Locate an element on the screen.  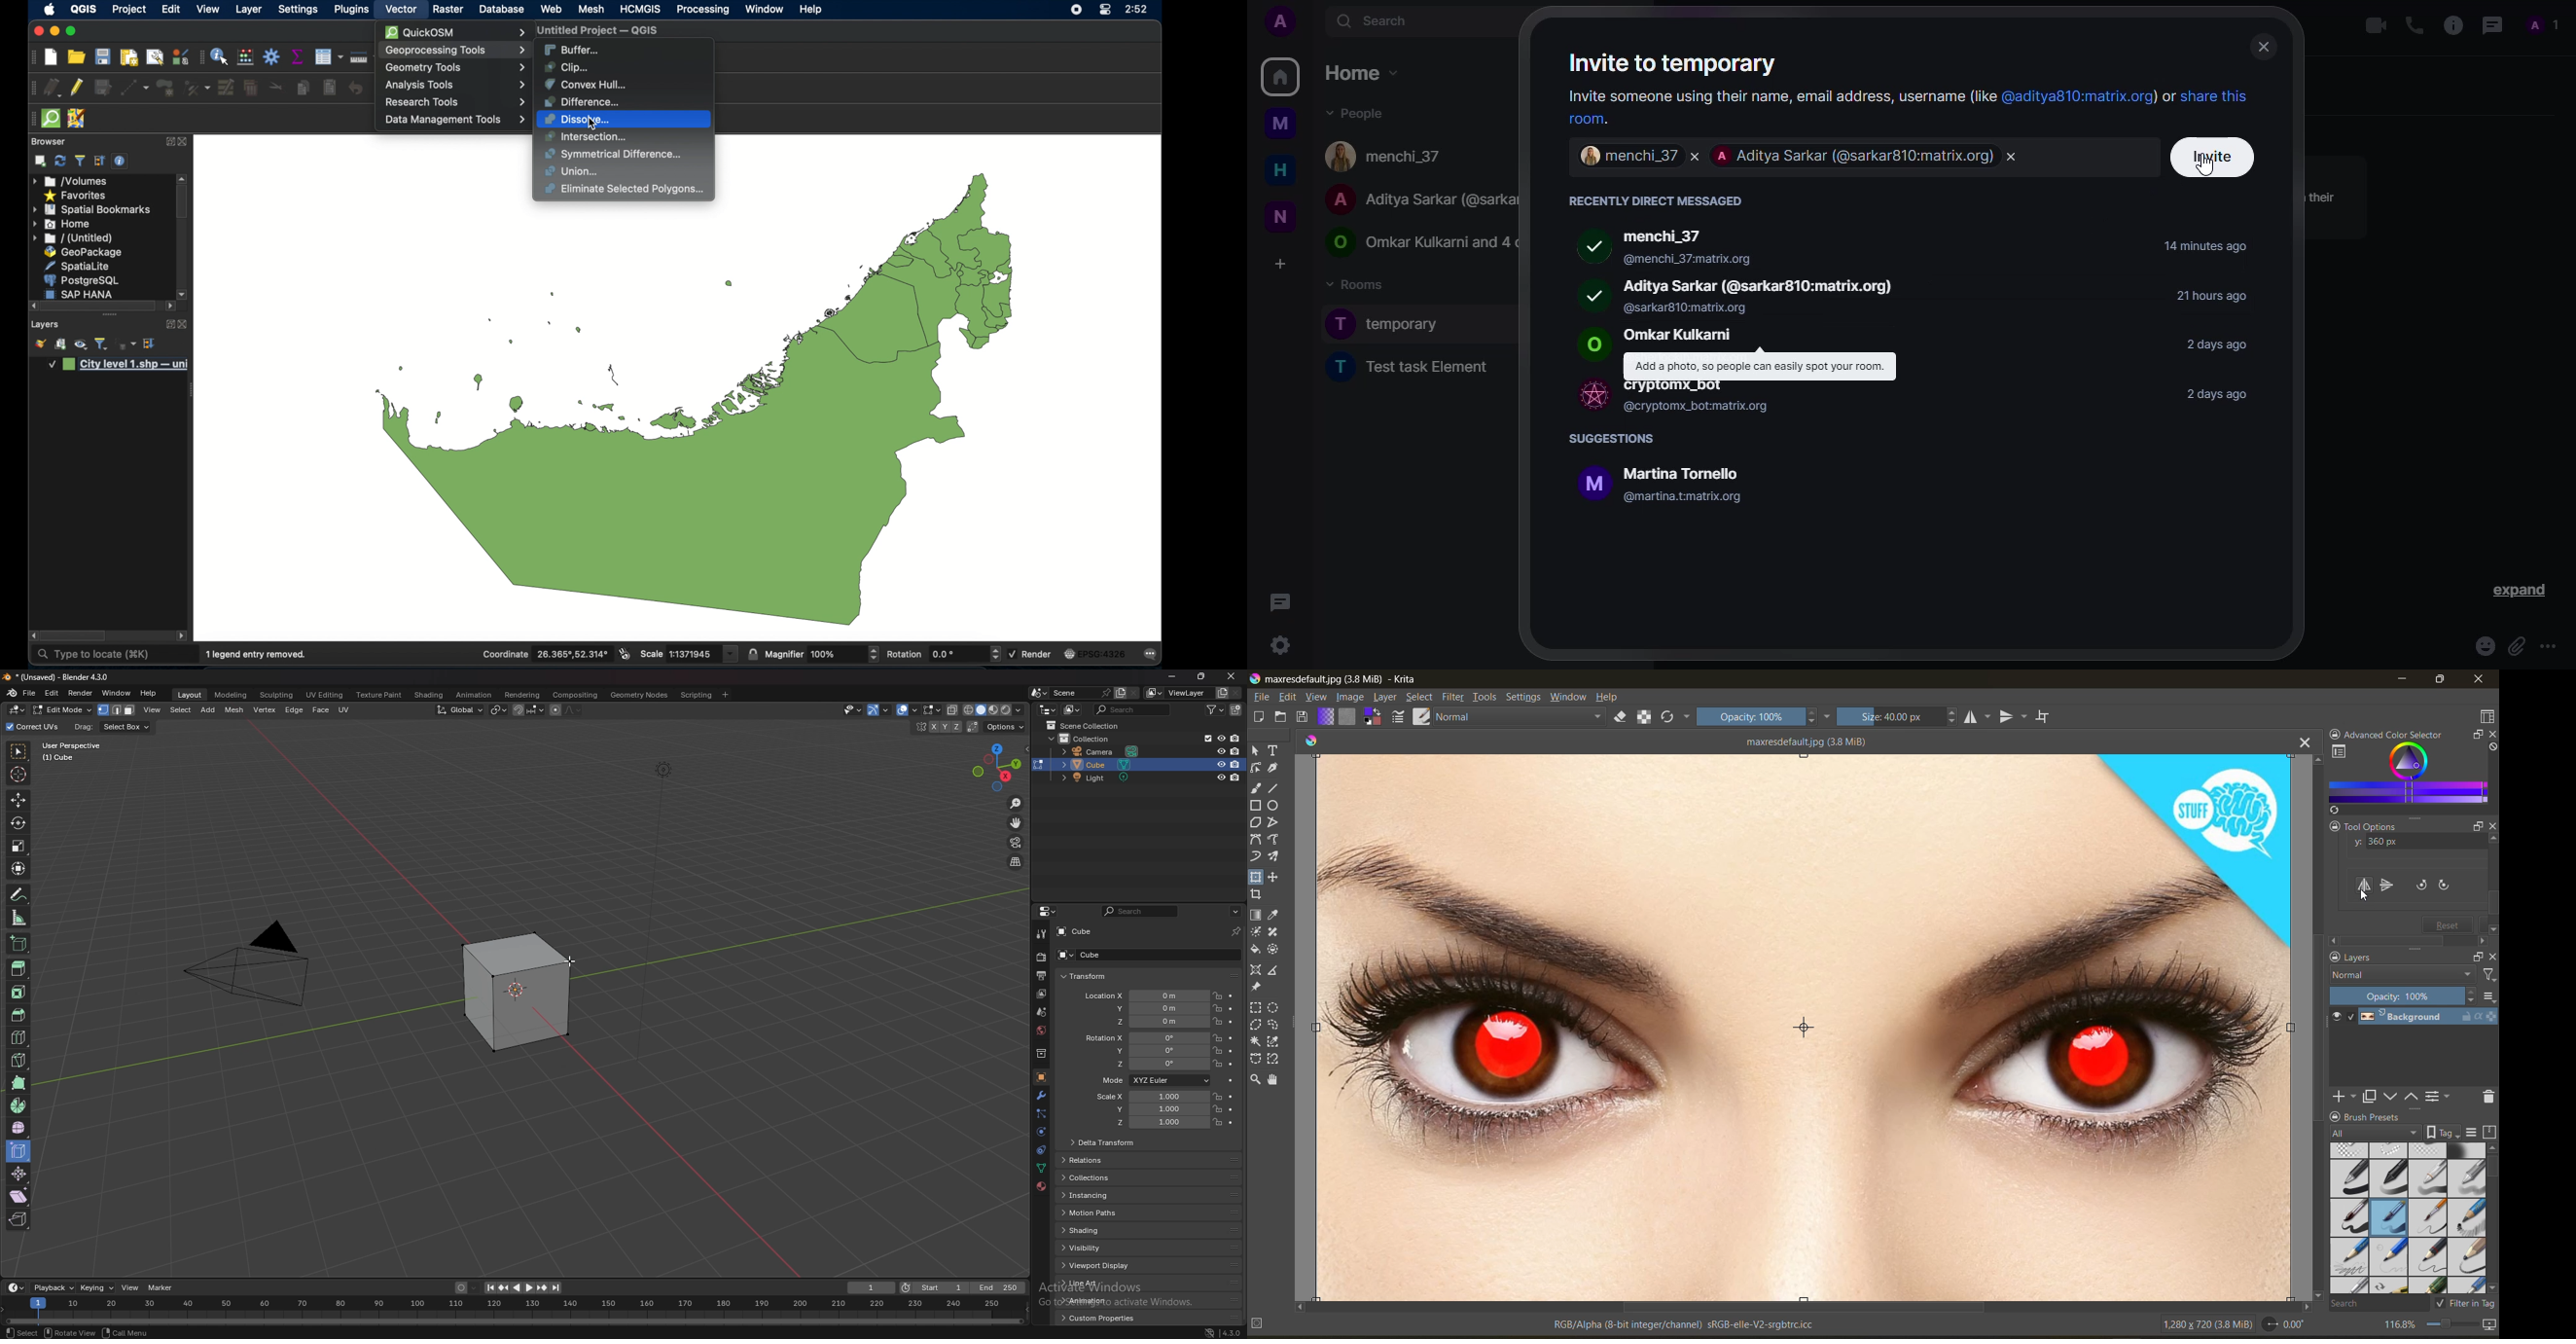
jump to endpoint is located at coordinates (557, 1288).